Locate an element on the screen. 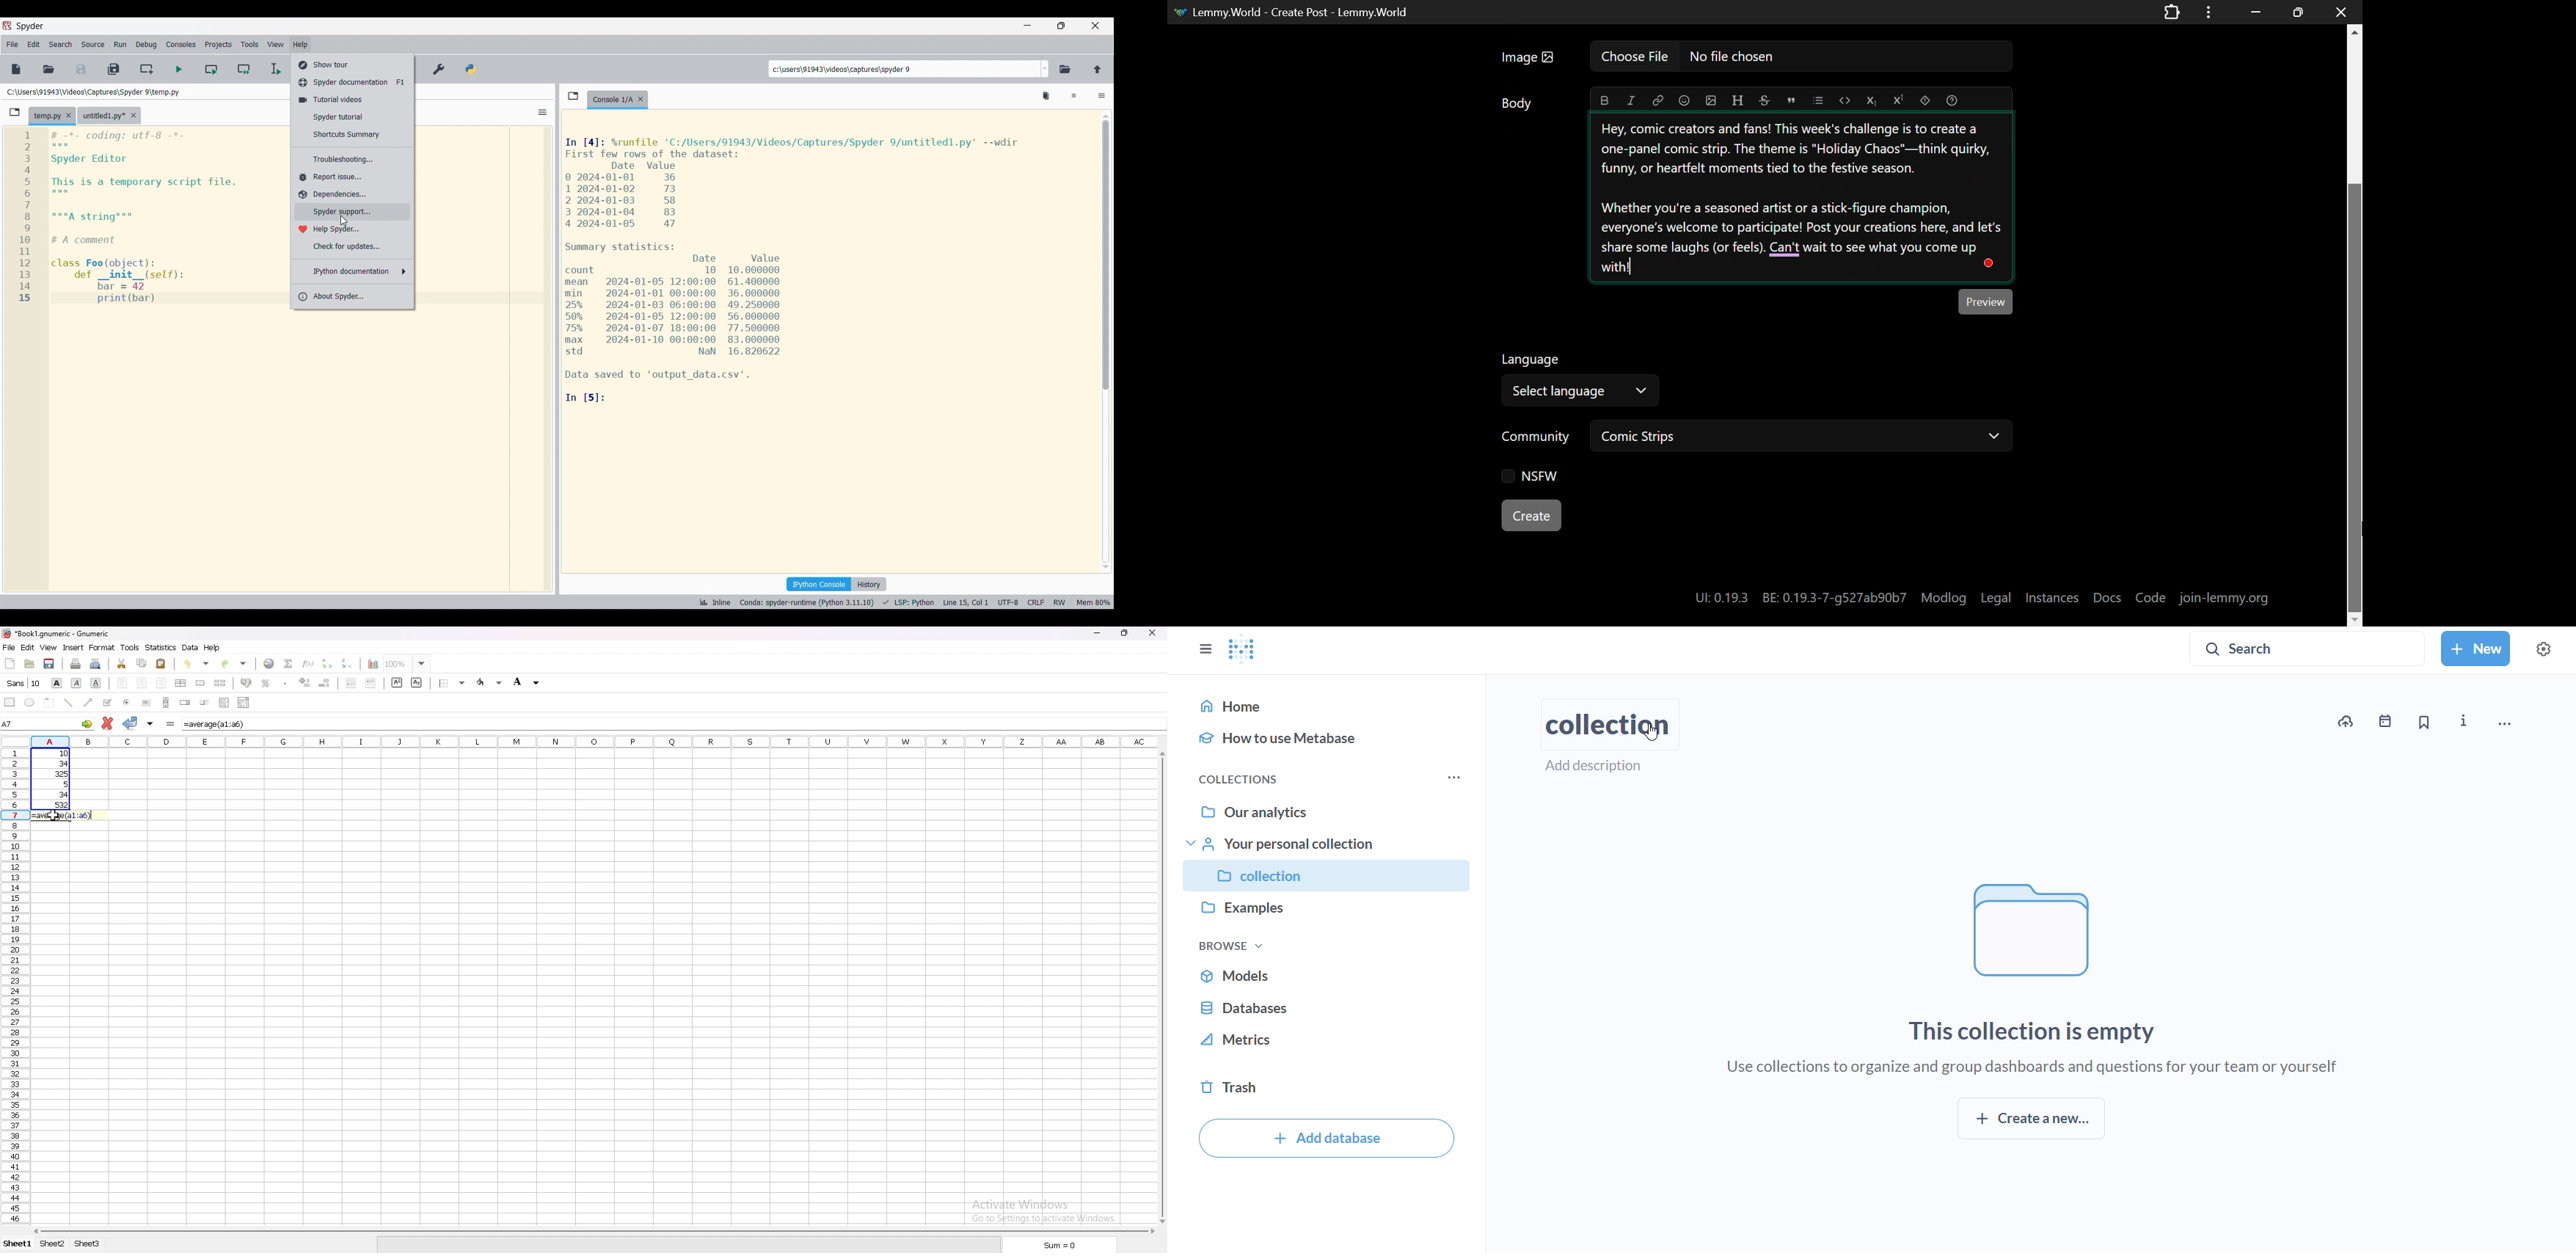 The image size is (2576, 1260). Spyder documentation is located at coordinates (352, 82).